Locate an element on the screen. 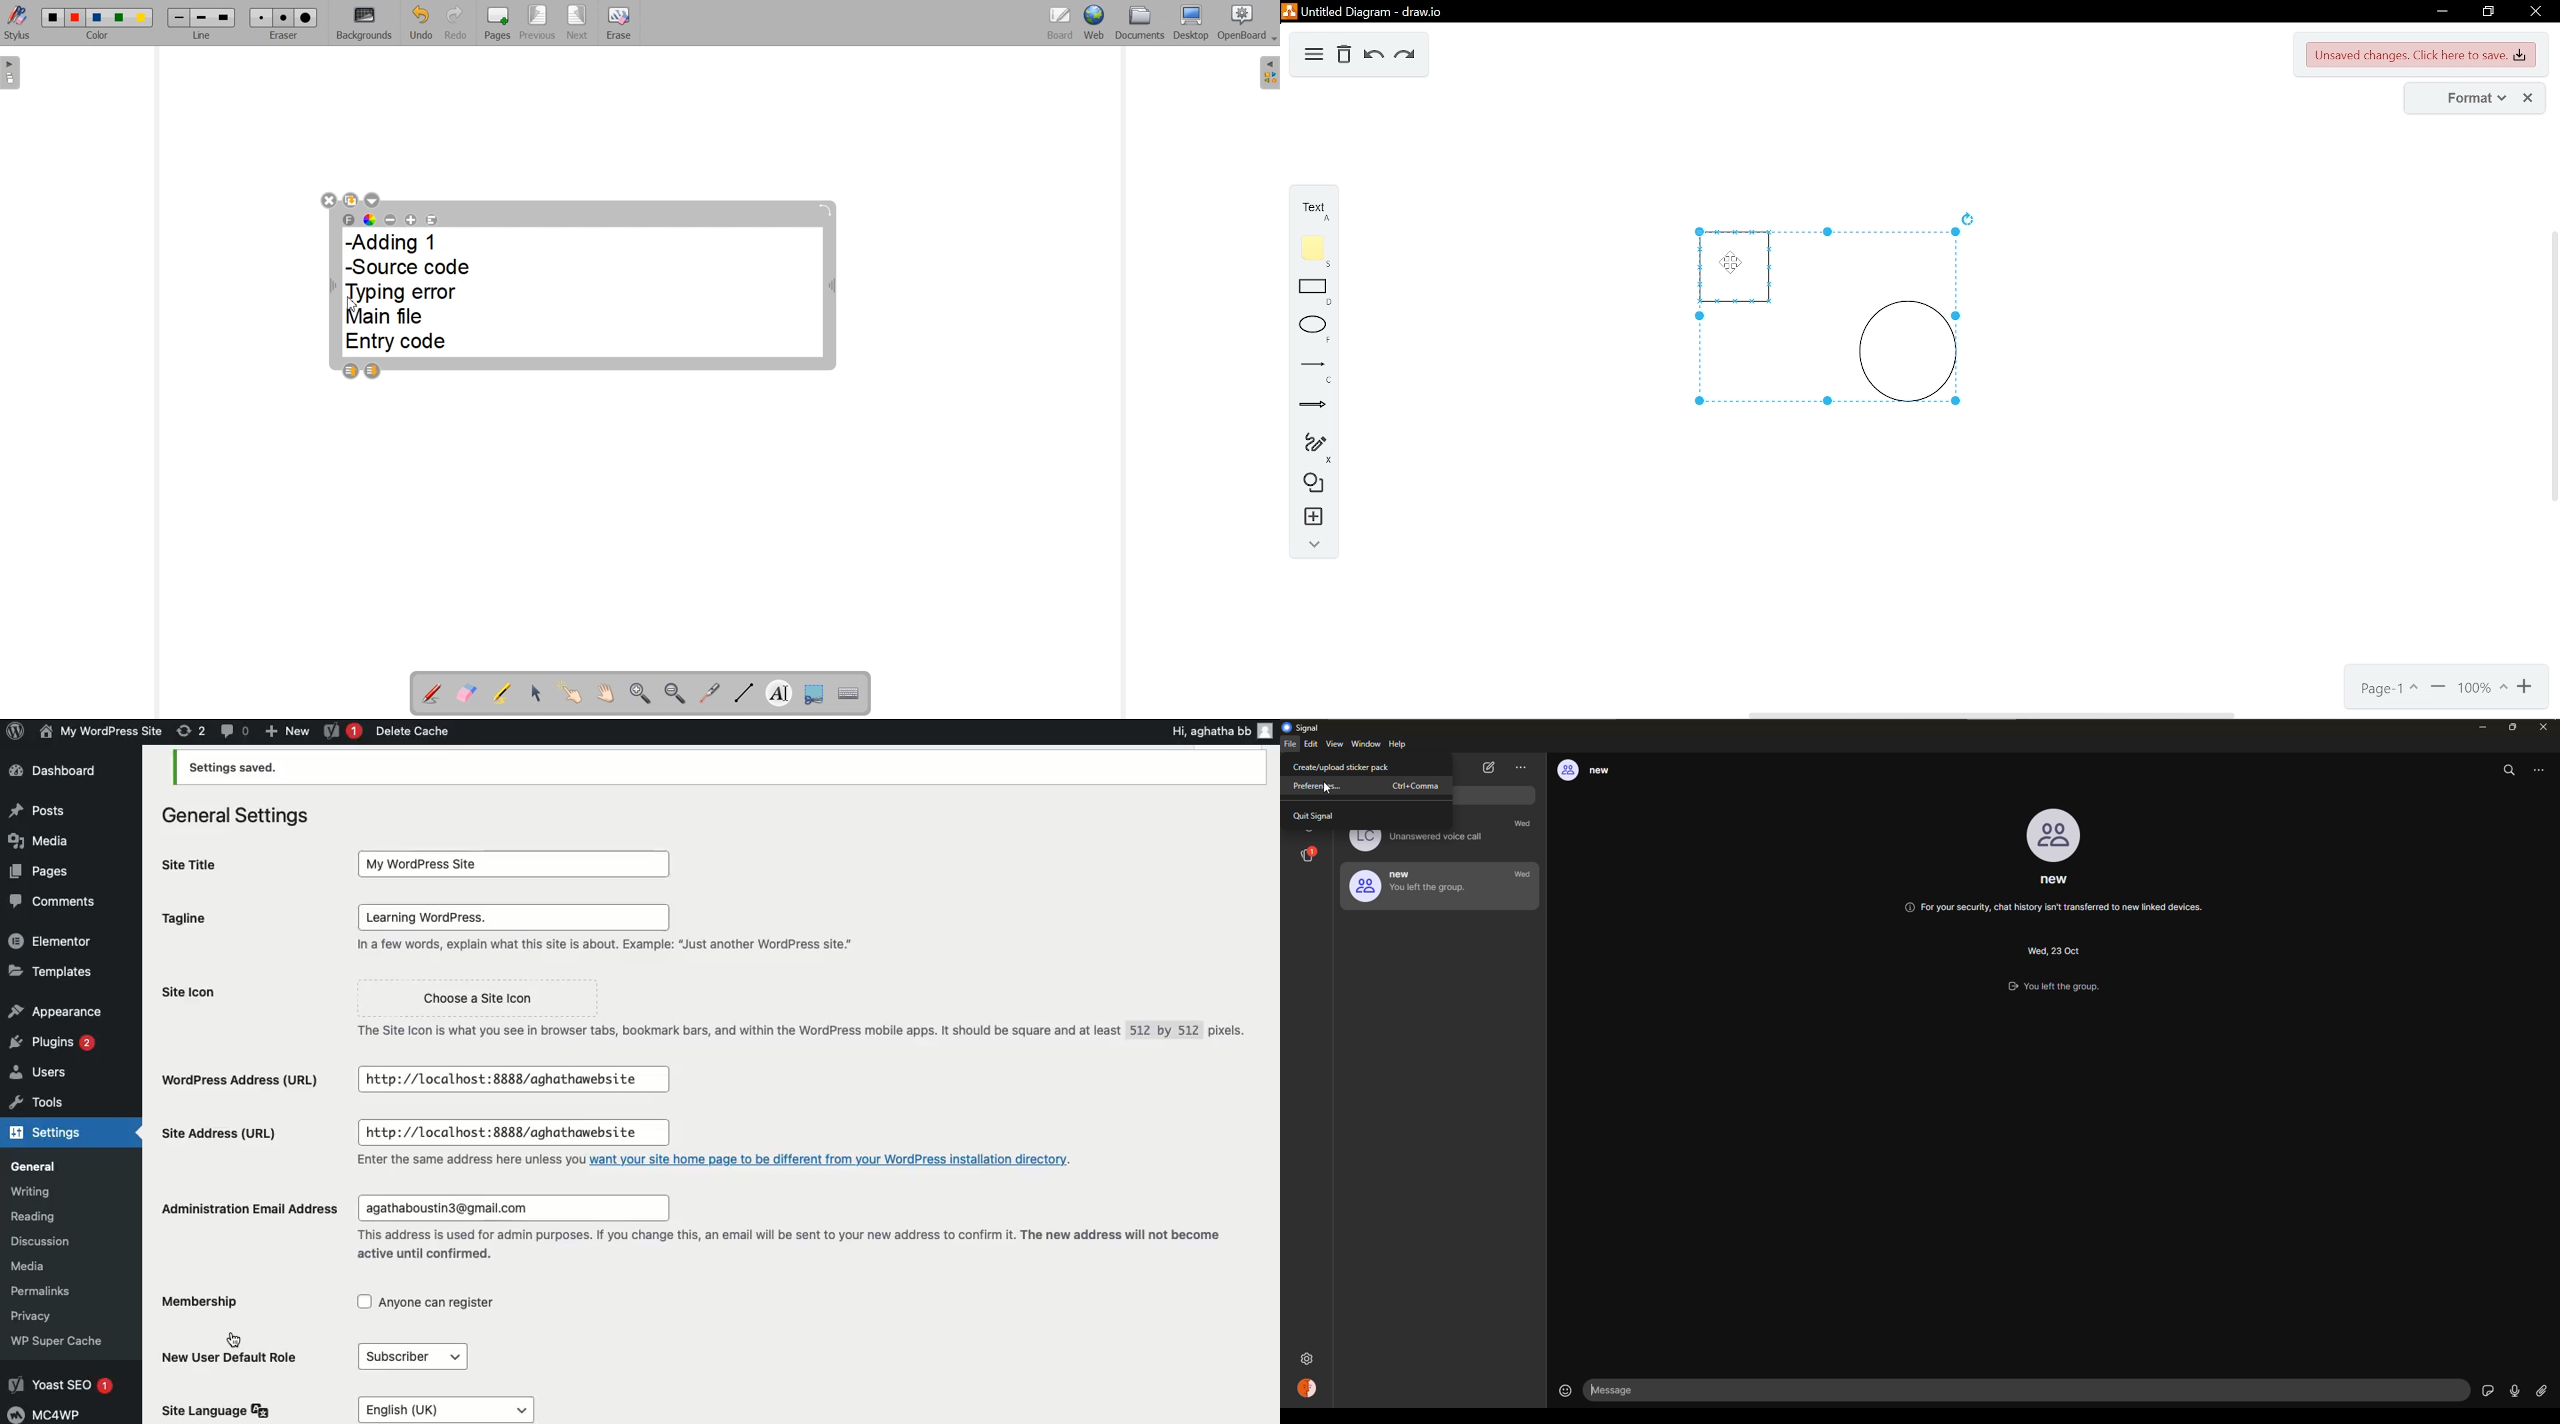 The image size is (2576, 1428). Previous is located at coordinates (537, 23).